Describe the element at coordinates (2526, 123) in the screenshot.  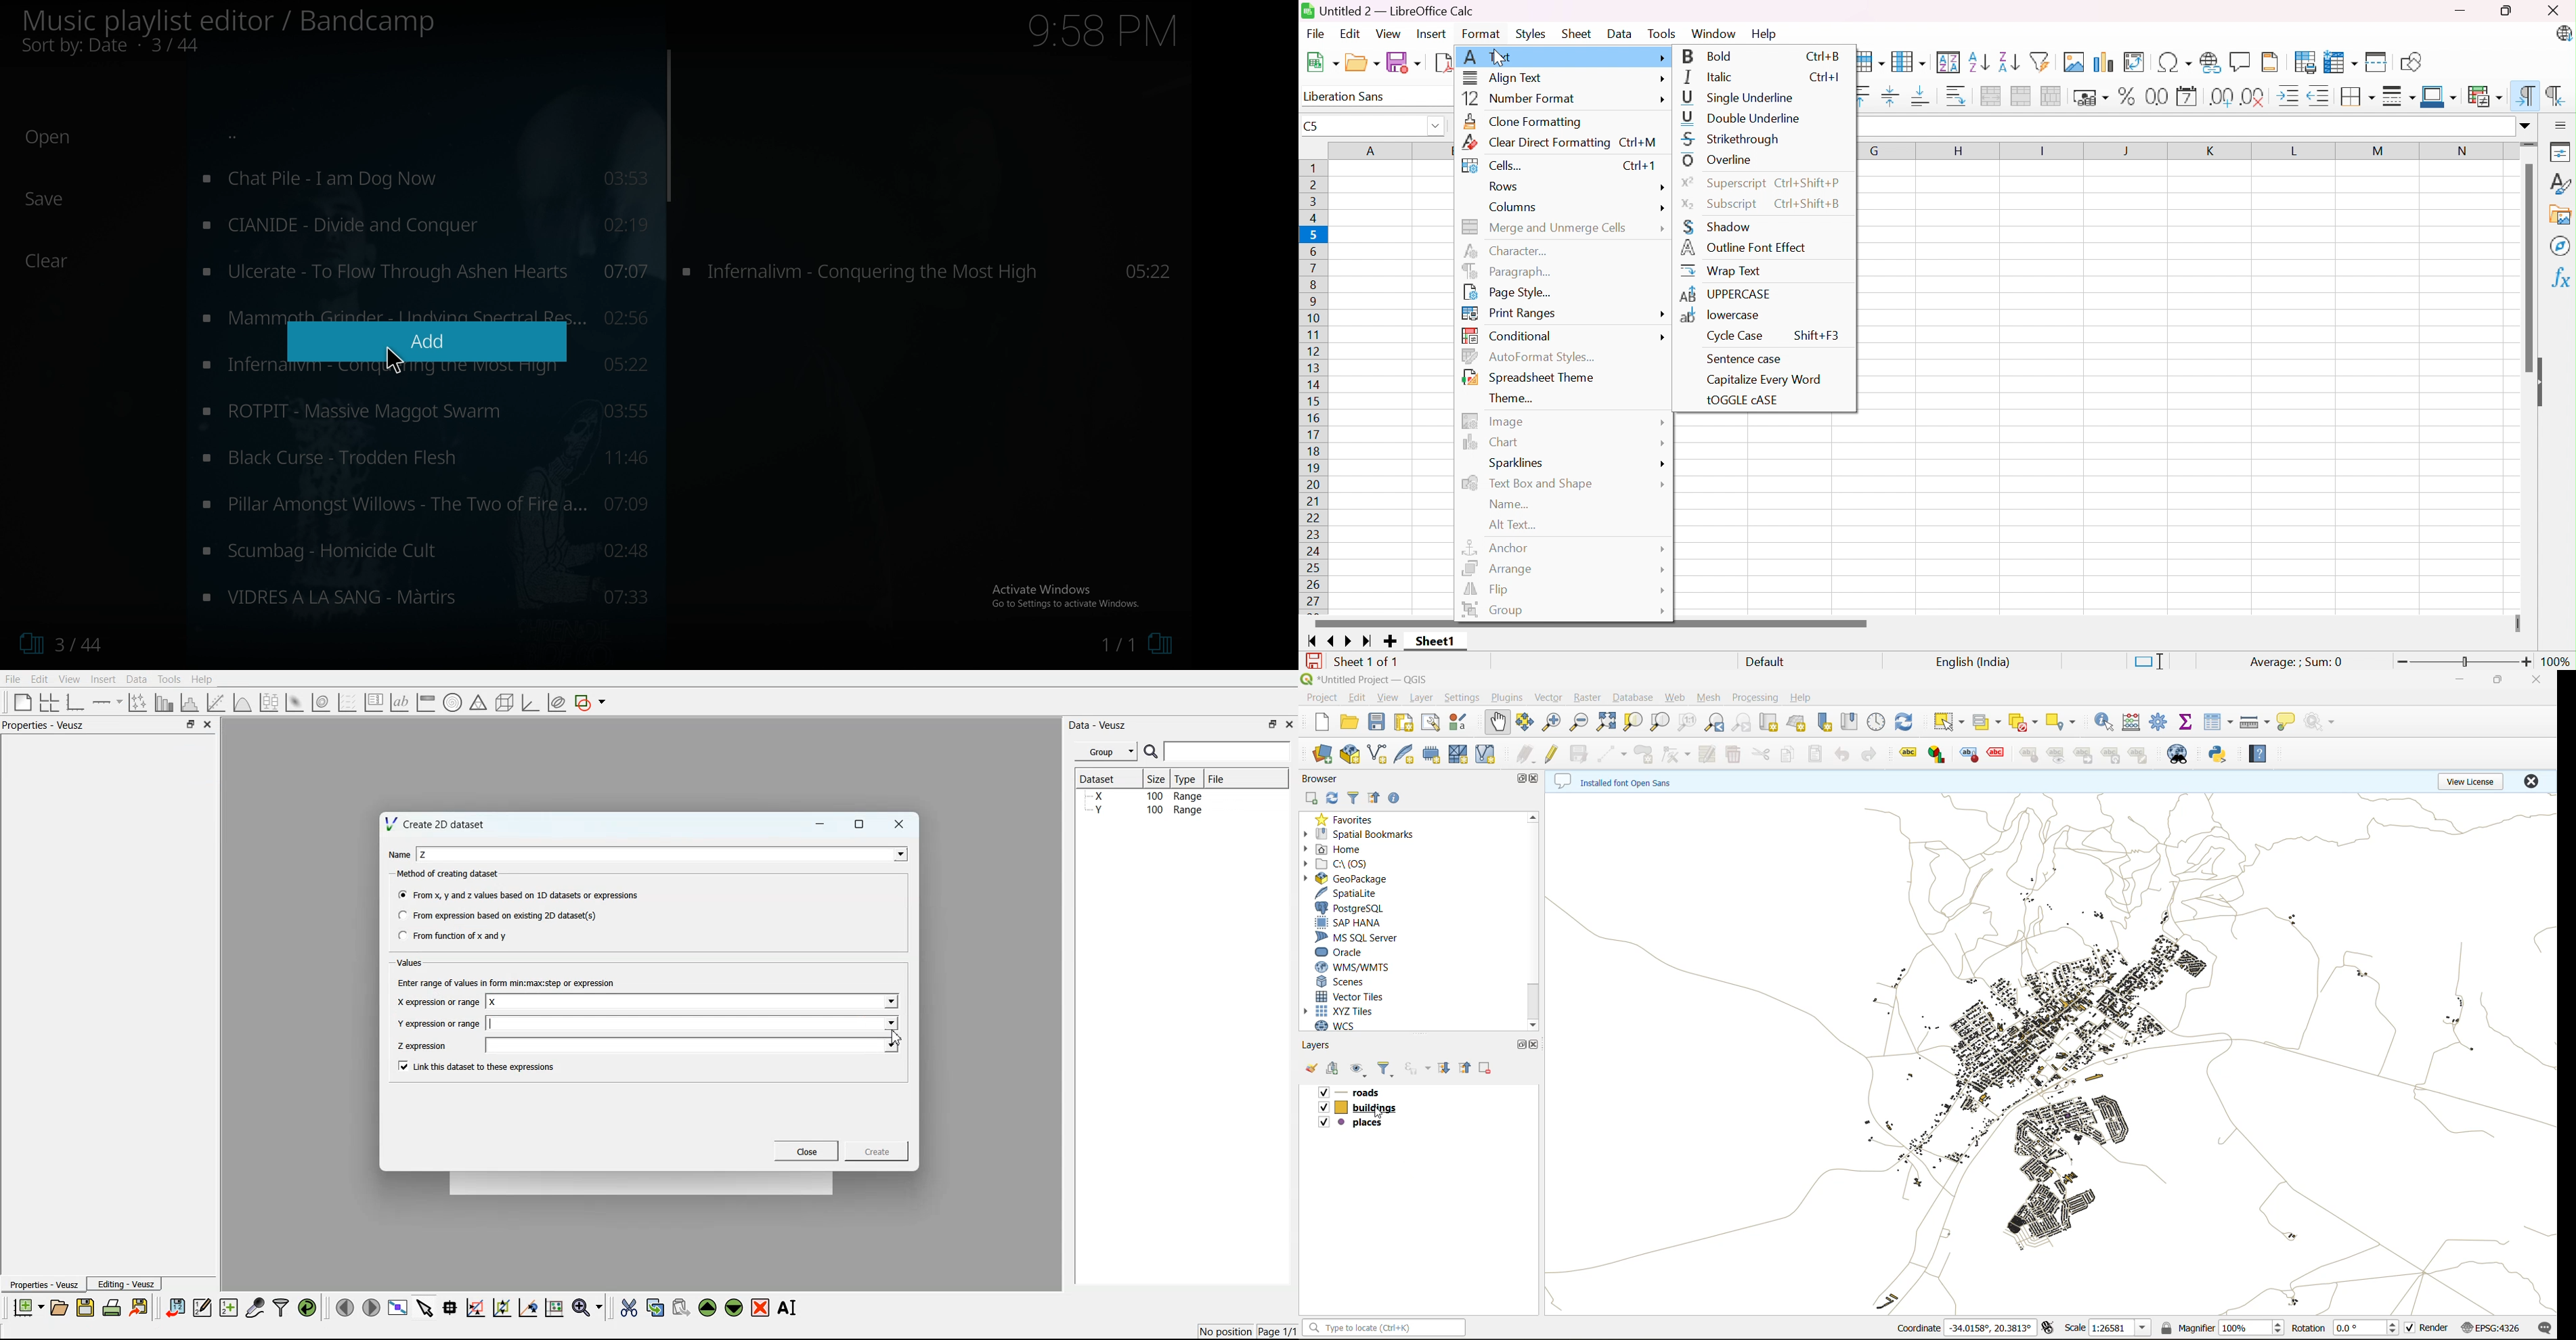
I see `Drop Down` at that location.